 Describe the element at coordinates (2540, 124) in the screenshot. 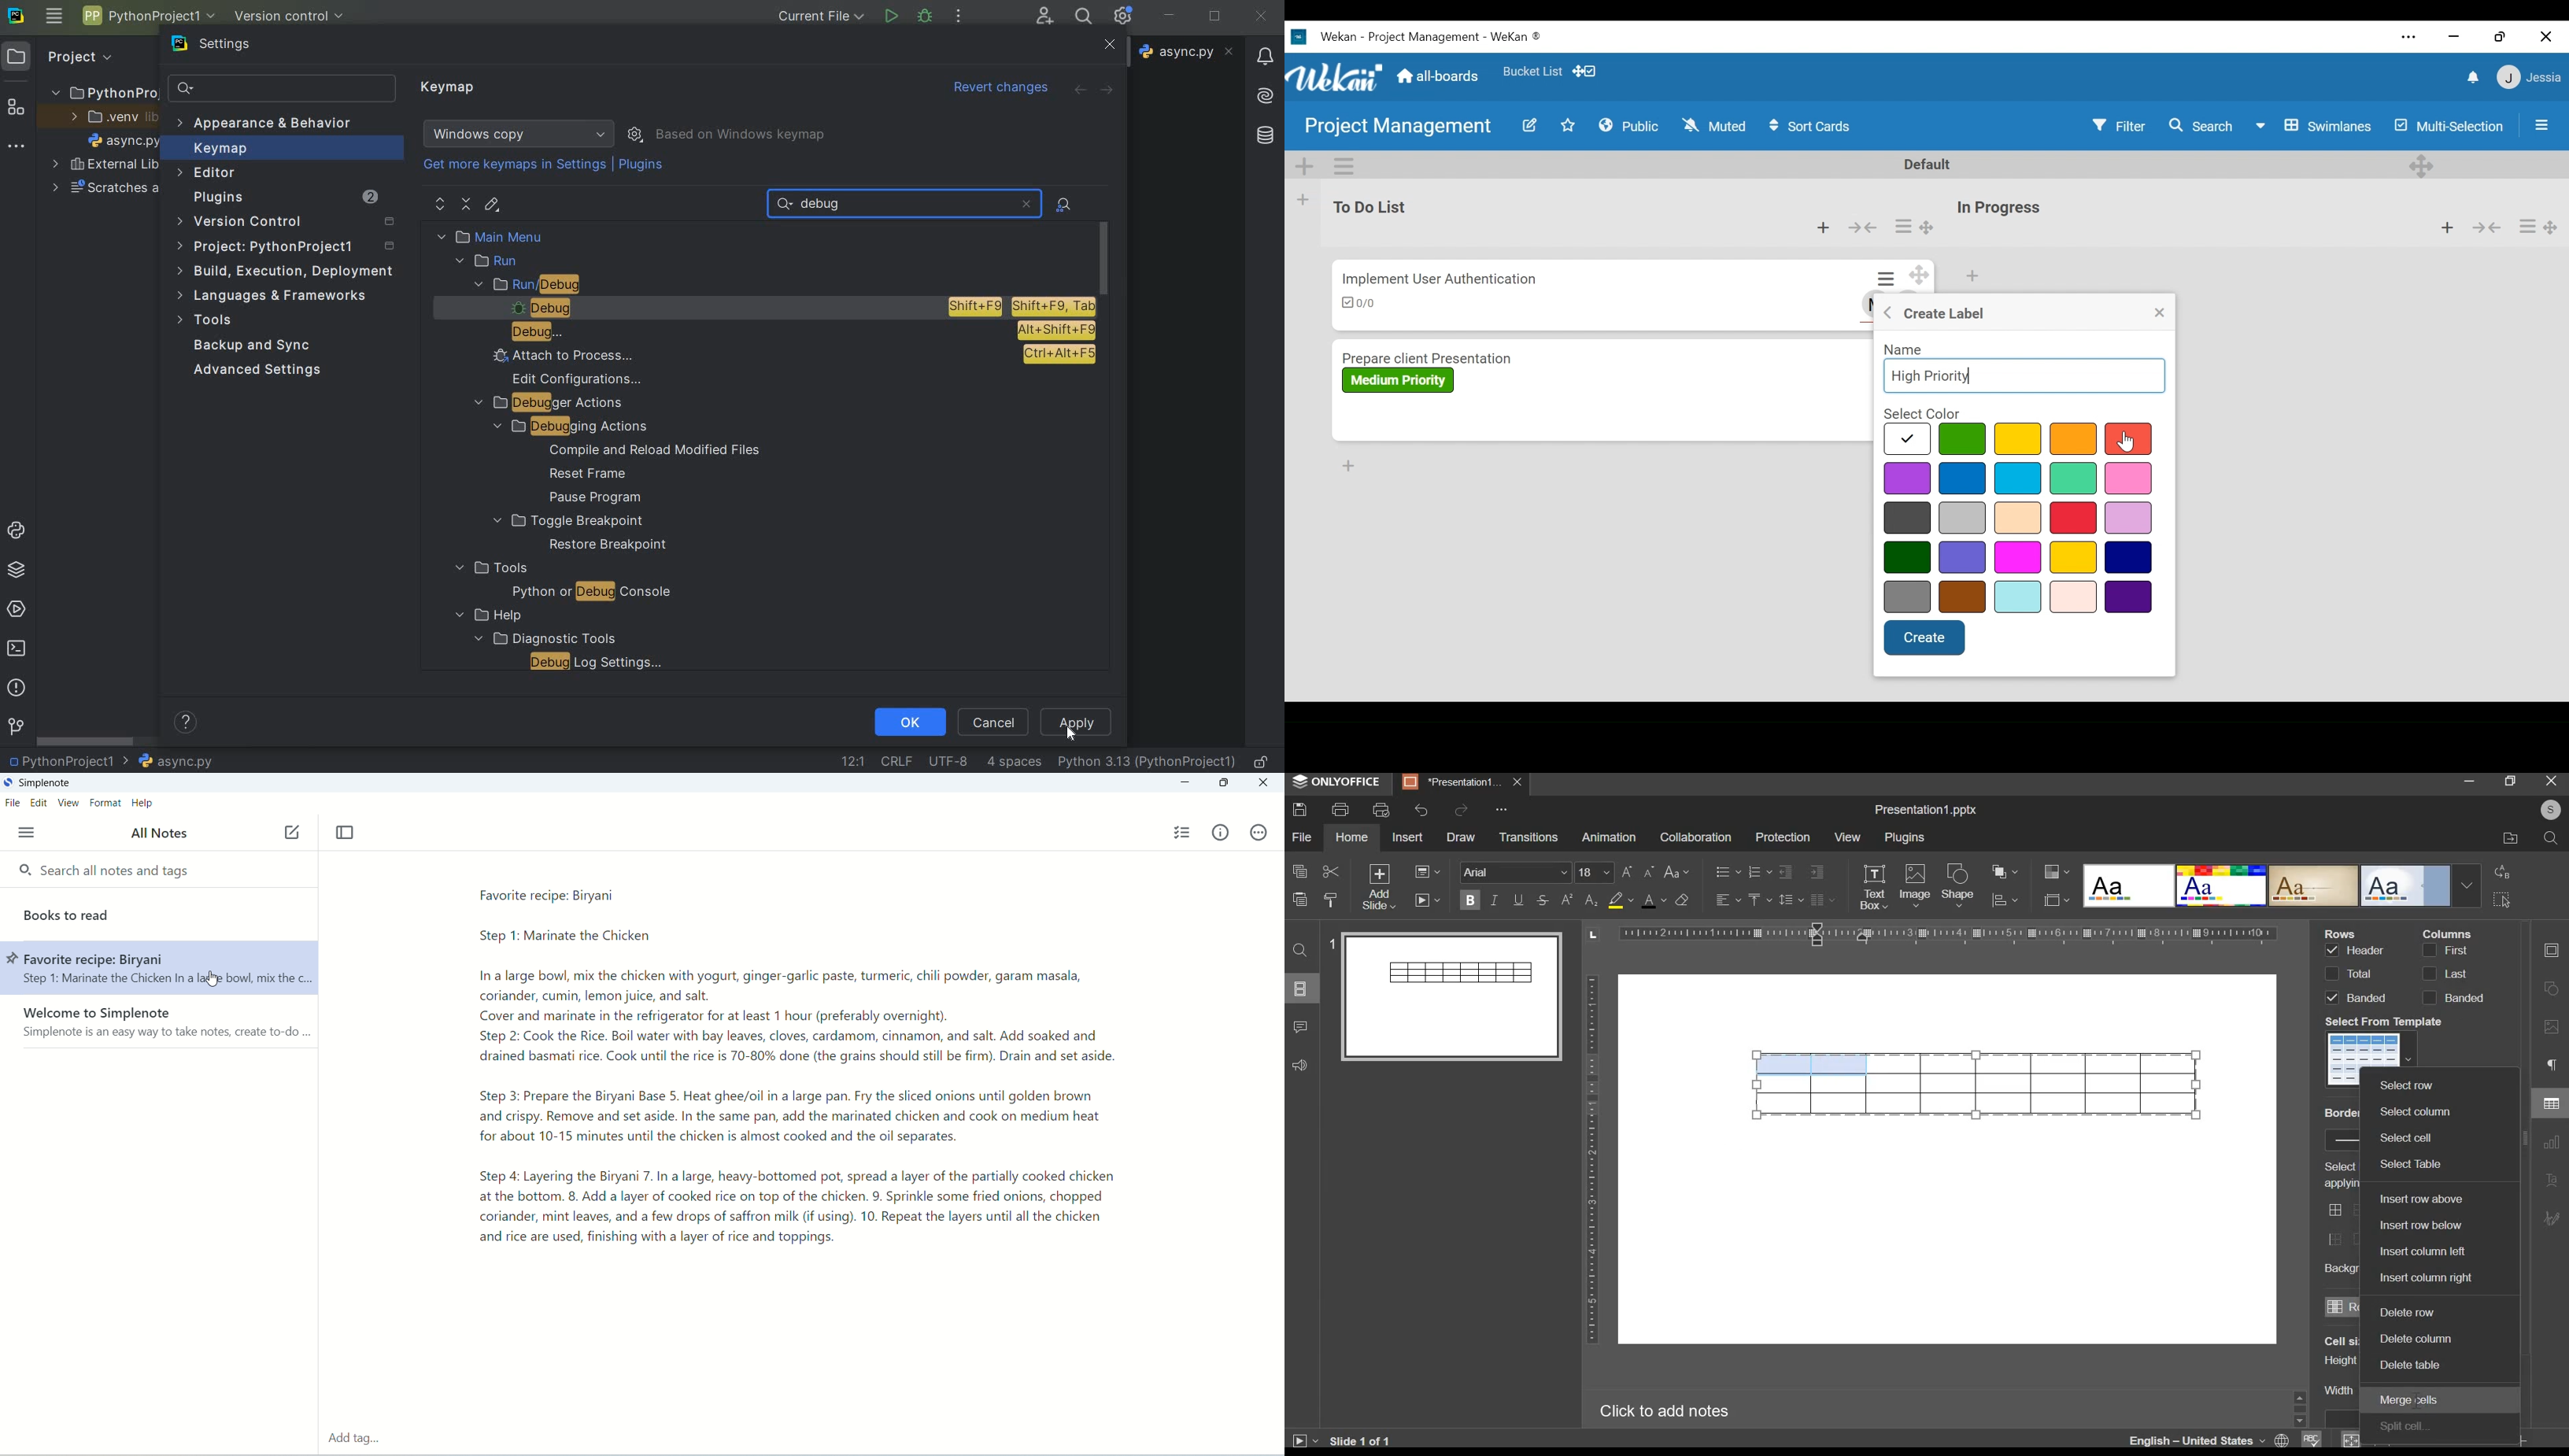

I see `Open/Close Sidebar` at that location.